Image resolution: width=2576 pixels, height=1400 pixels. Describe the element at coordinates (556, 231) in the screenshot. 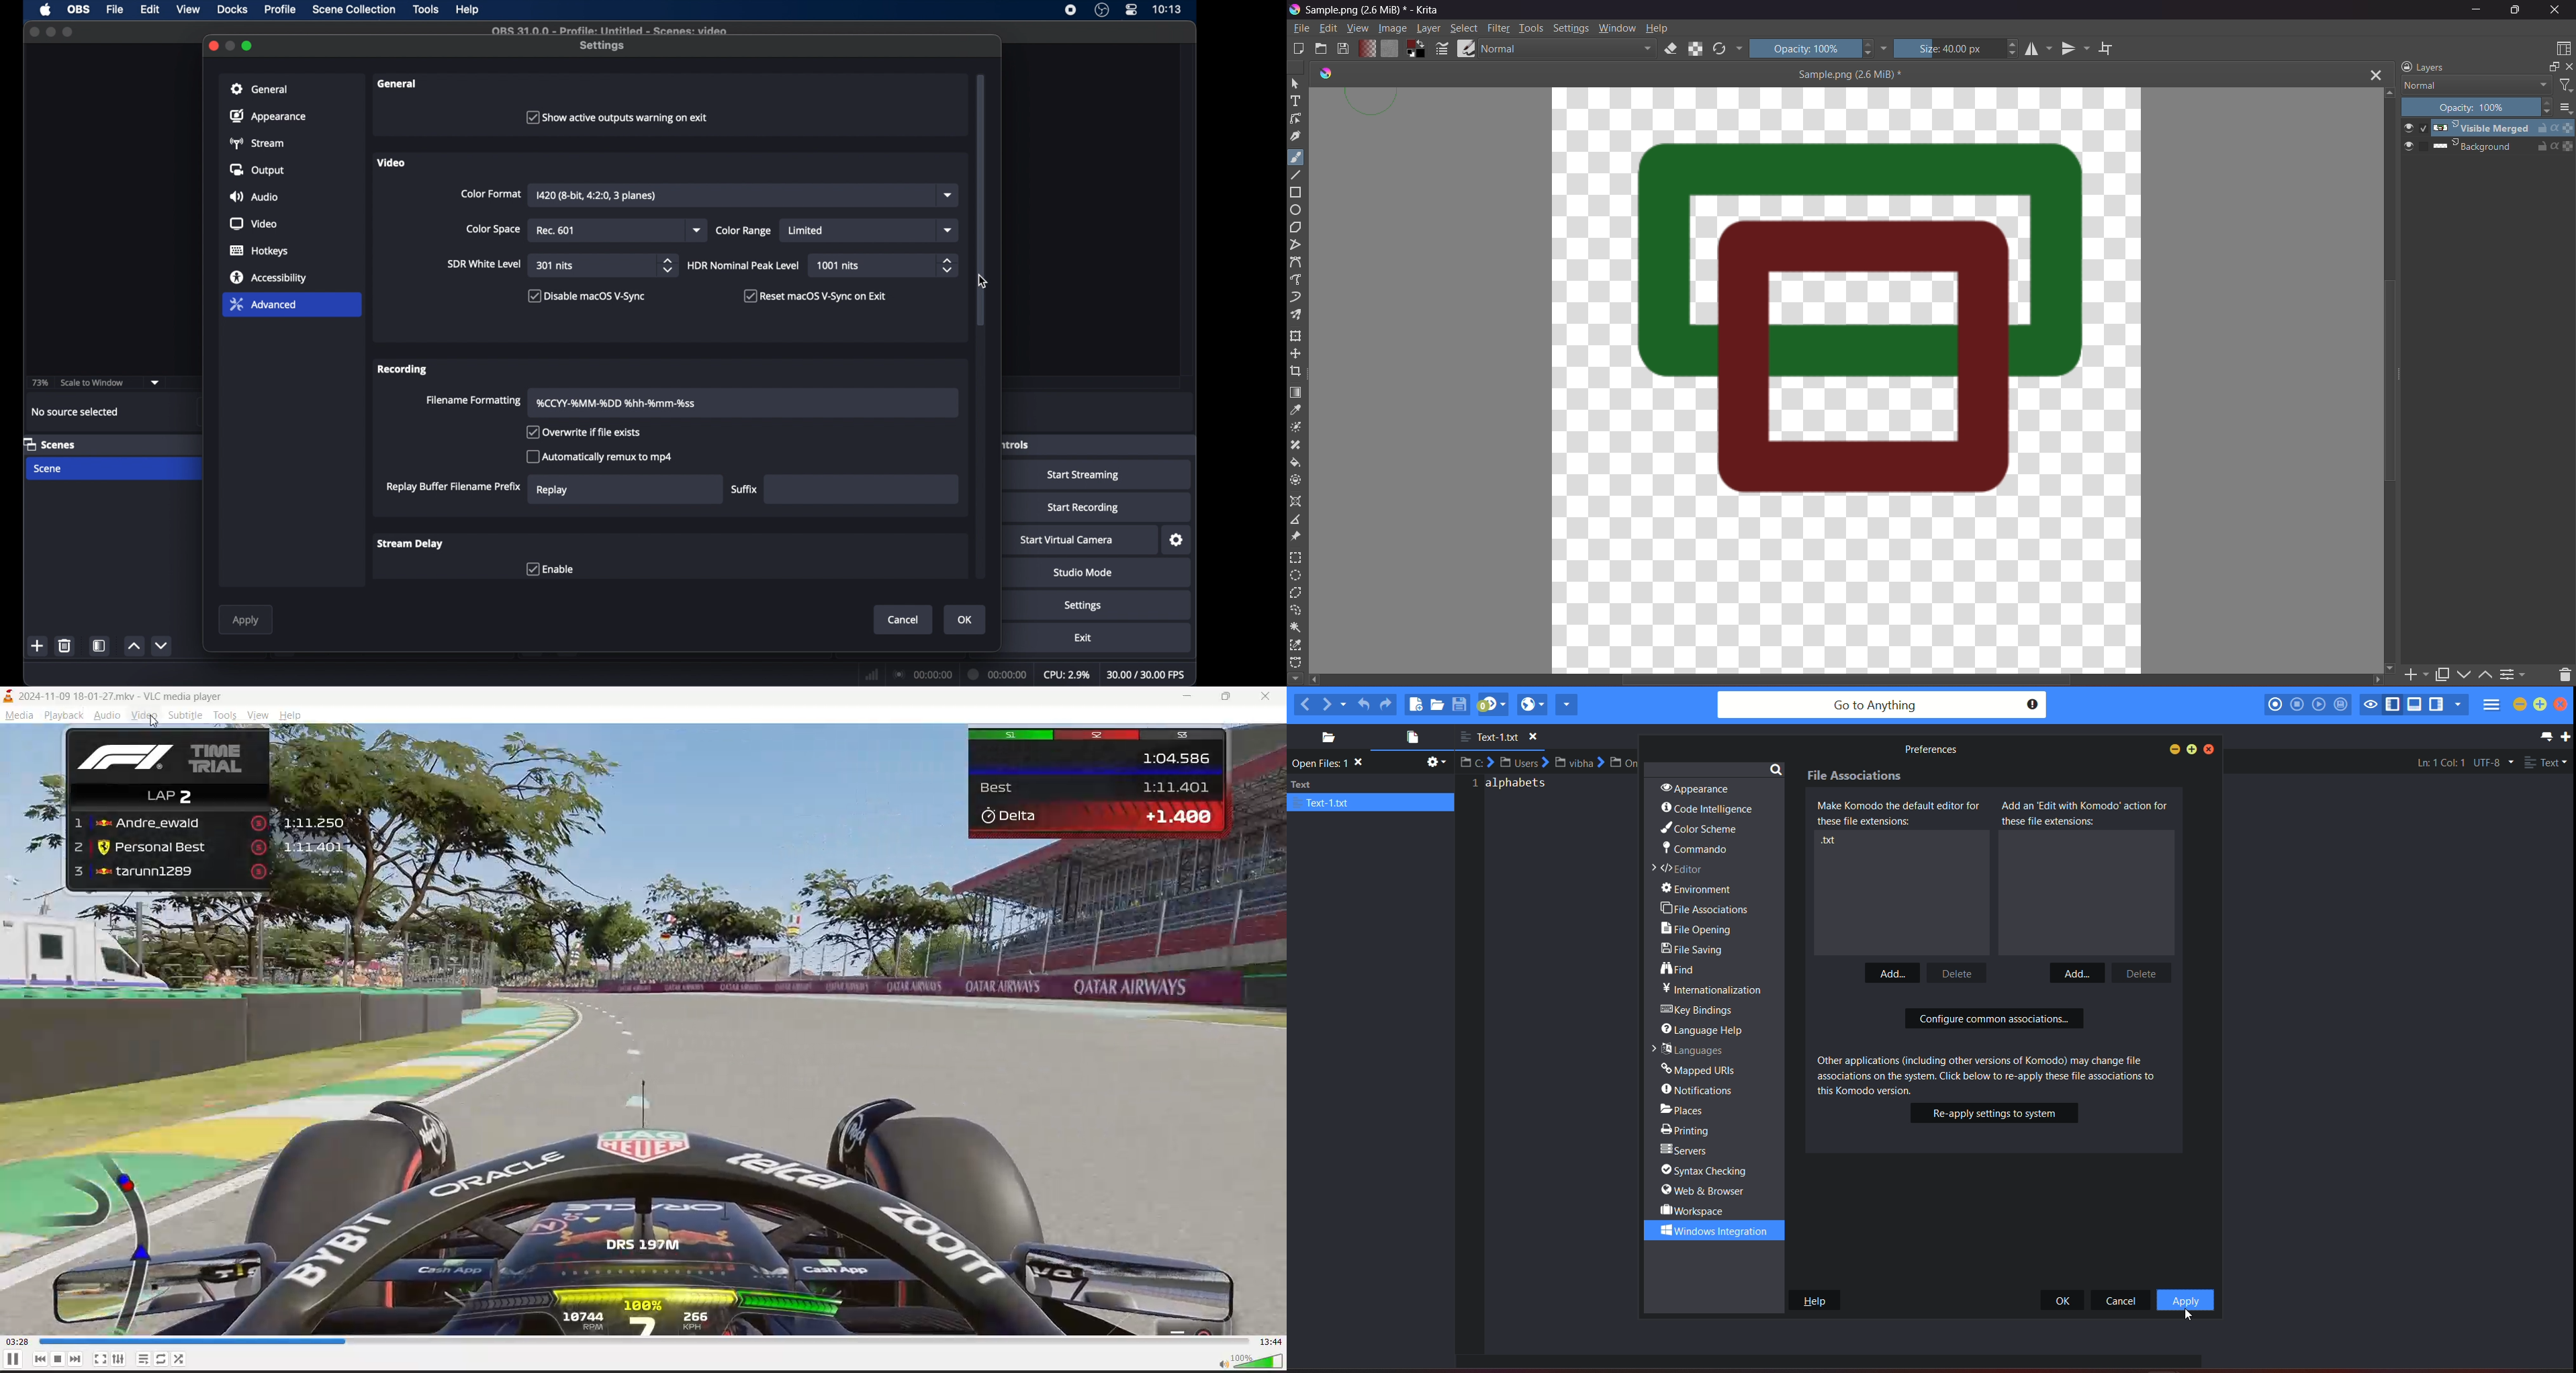

I see `rec 601` at that location.